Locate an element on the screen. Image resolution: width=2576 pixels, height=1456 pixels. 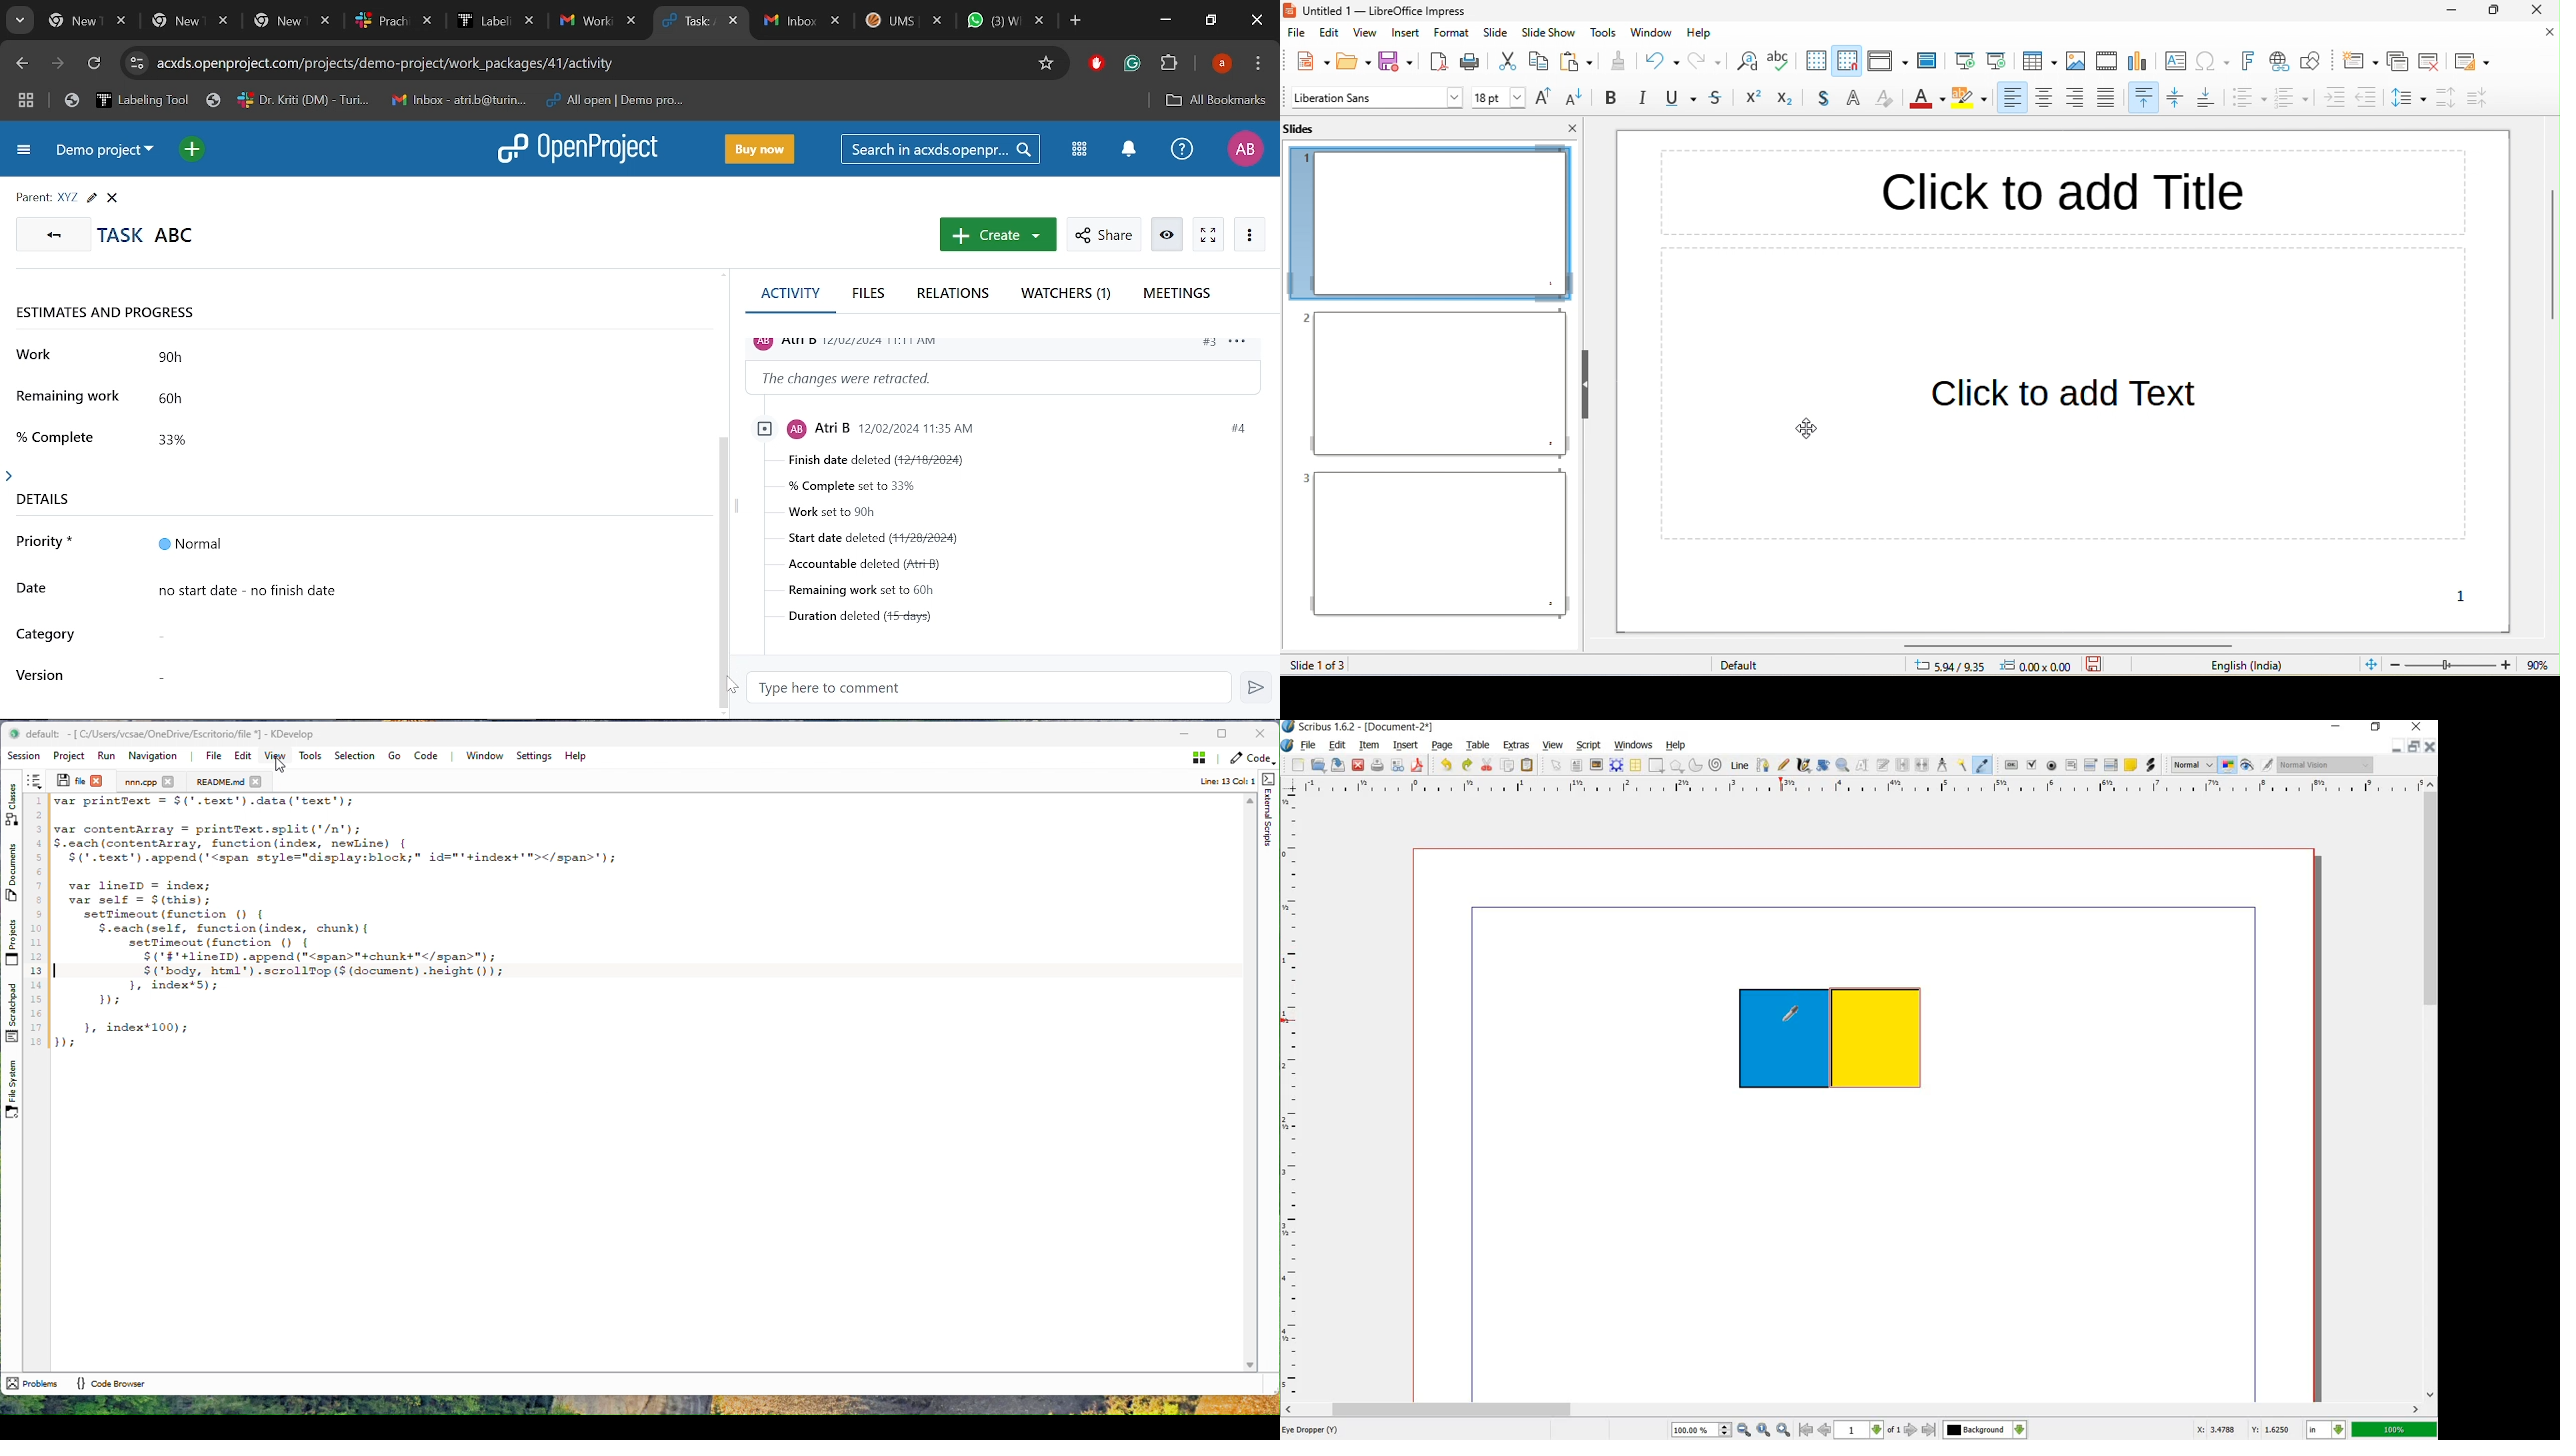
Close current tab is located at coordinates (735, 23).